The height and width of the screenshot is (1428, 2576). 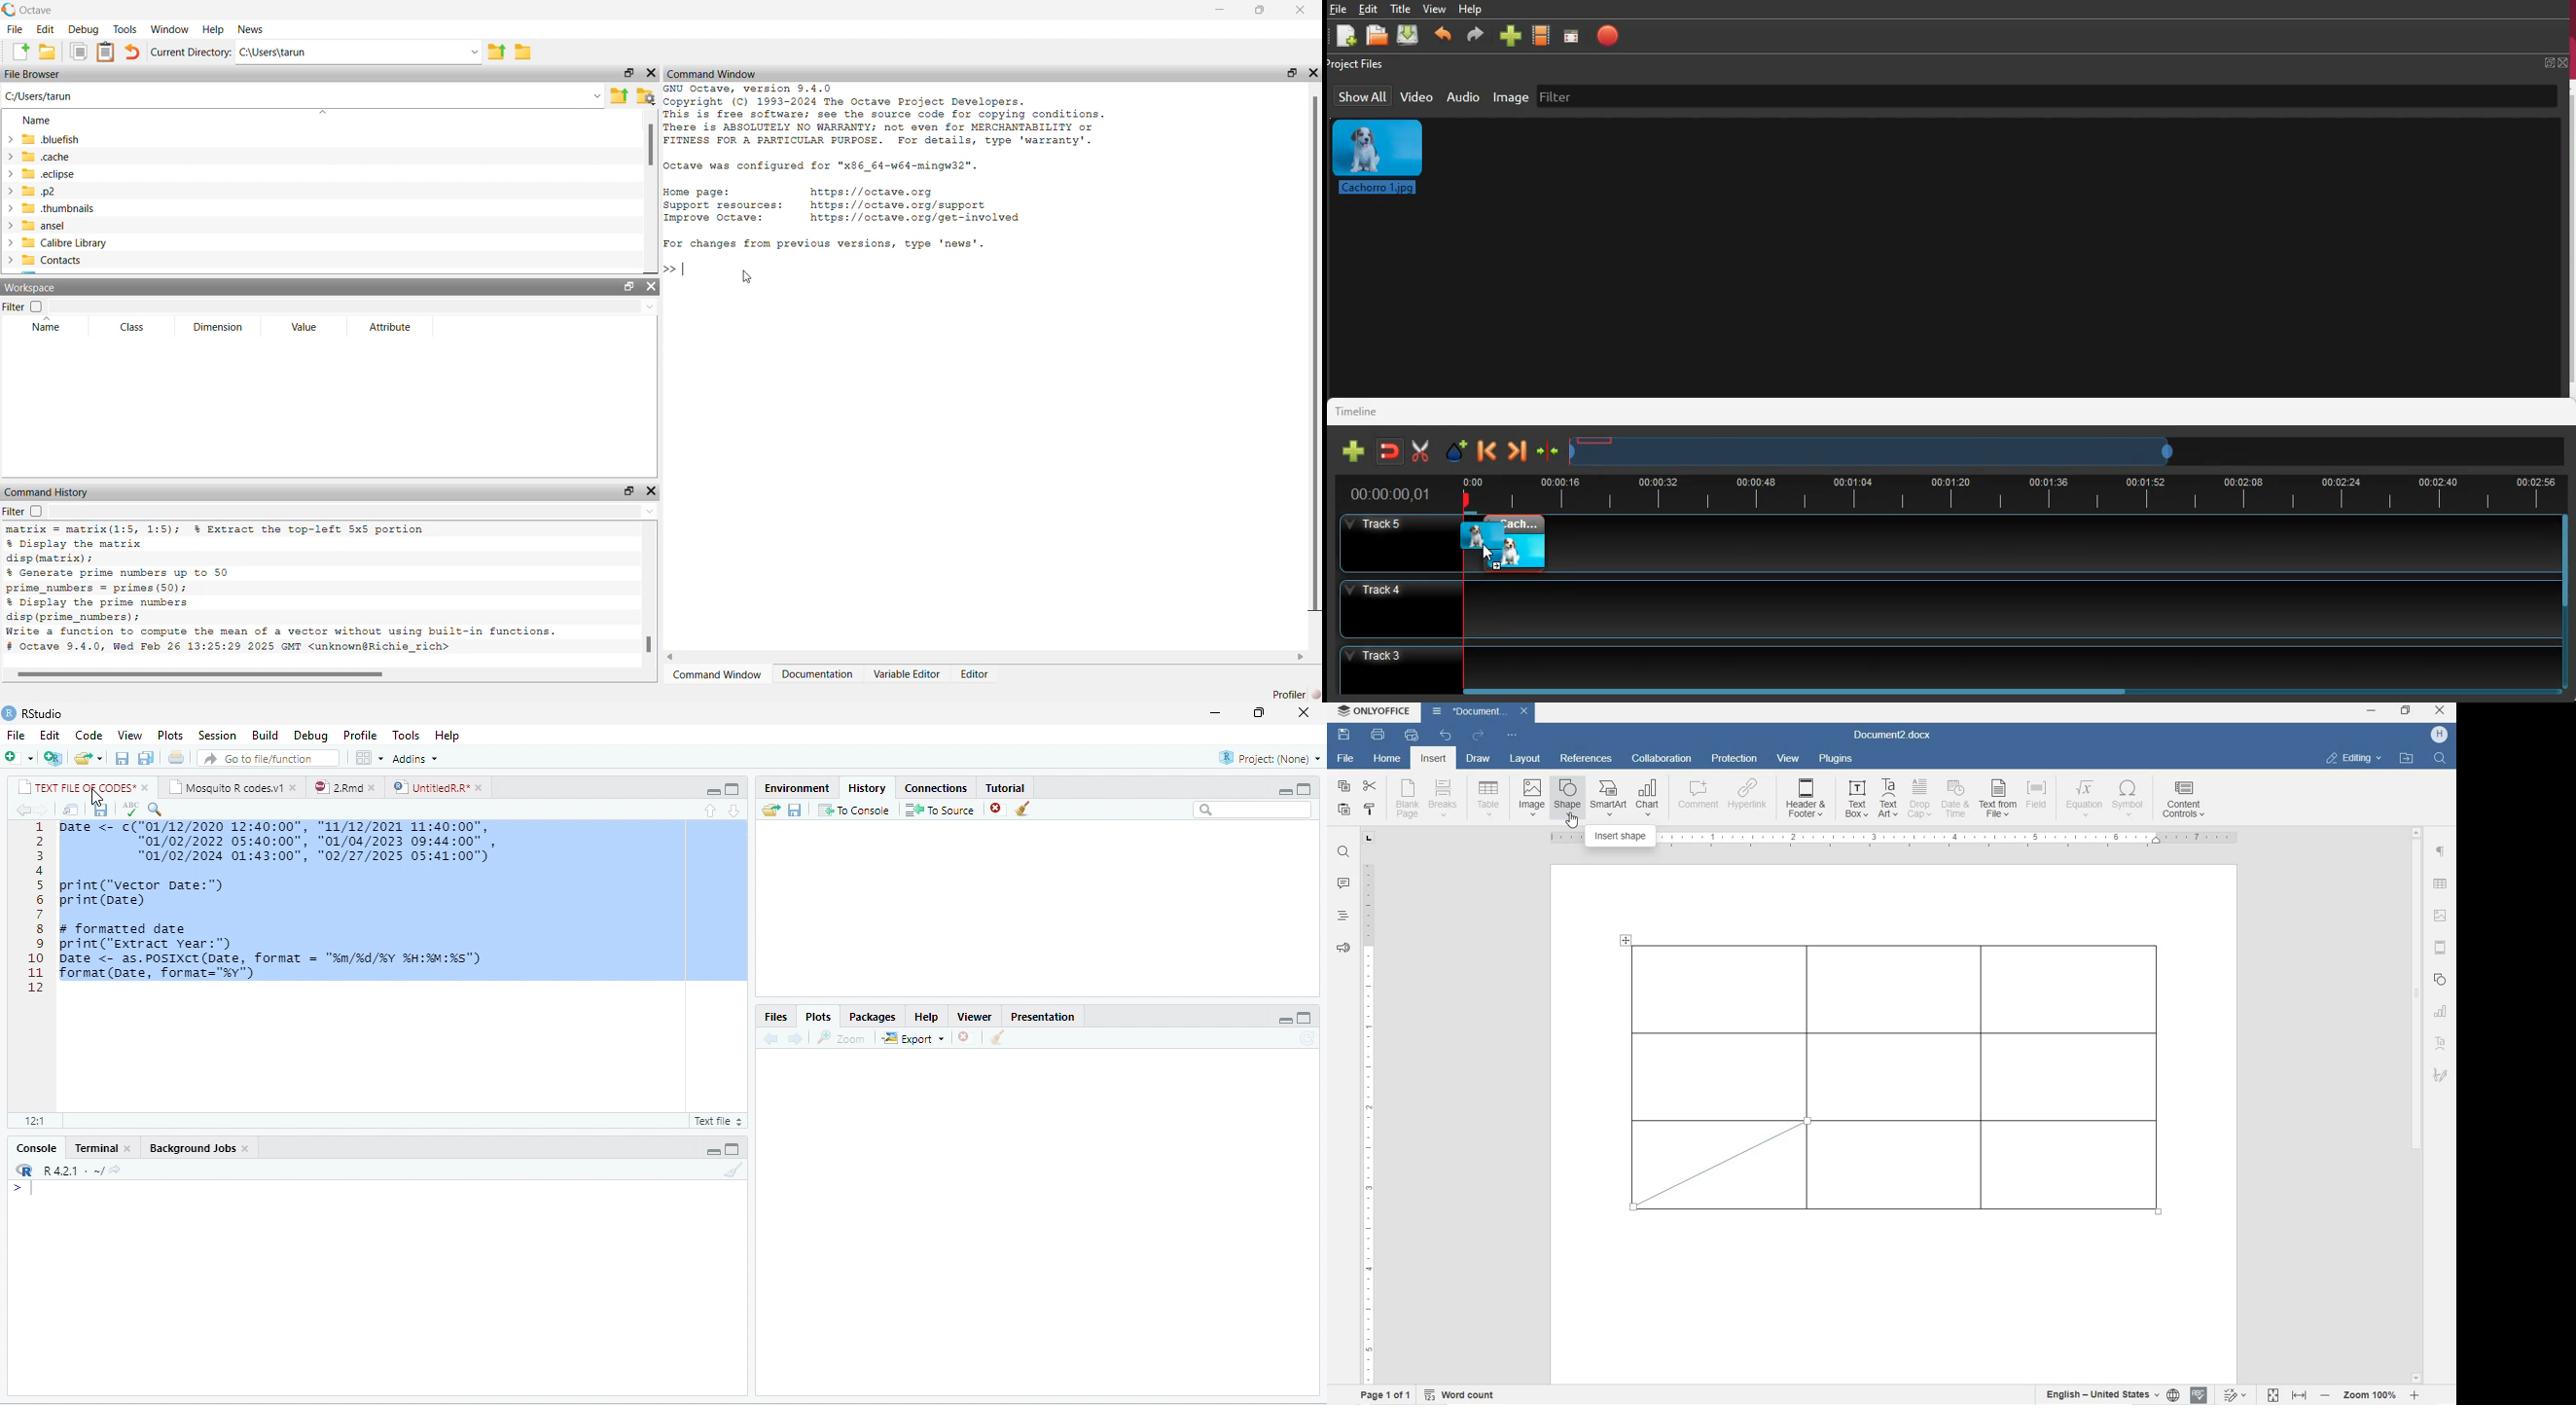 What do you see at coordinates (1406, 800) in the screenshot?
I see `blank page` at bounding box center [1406, 800].